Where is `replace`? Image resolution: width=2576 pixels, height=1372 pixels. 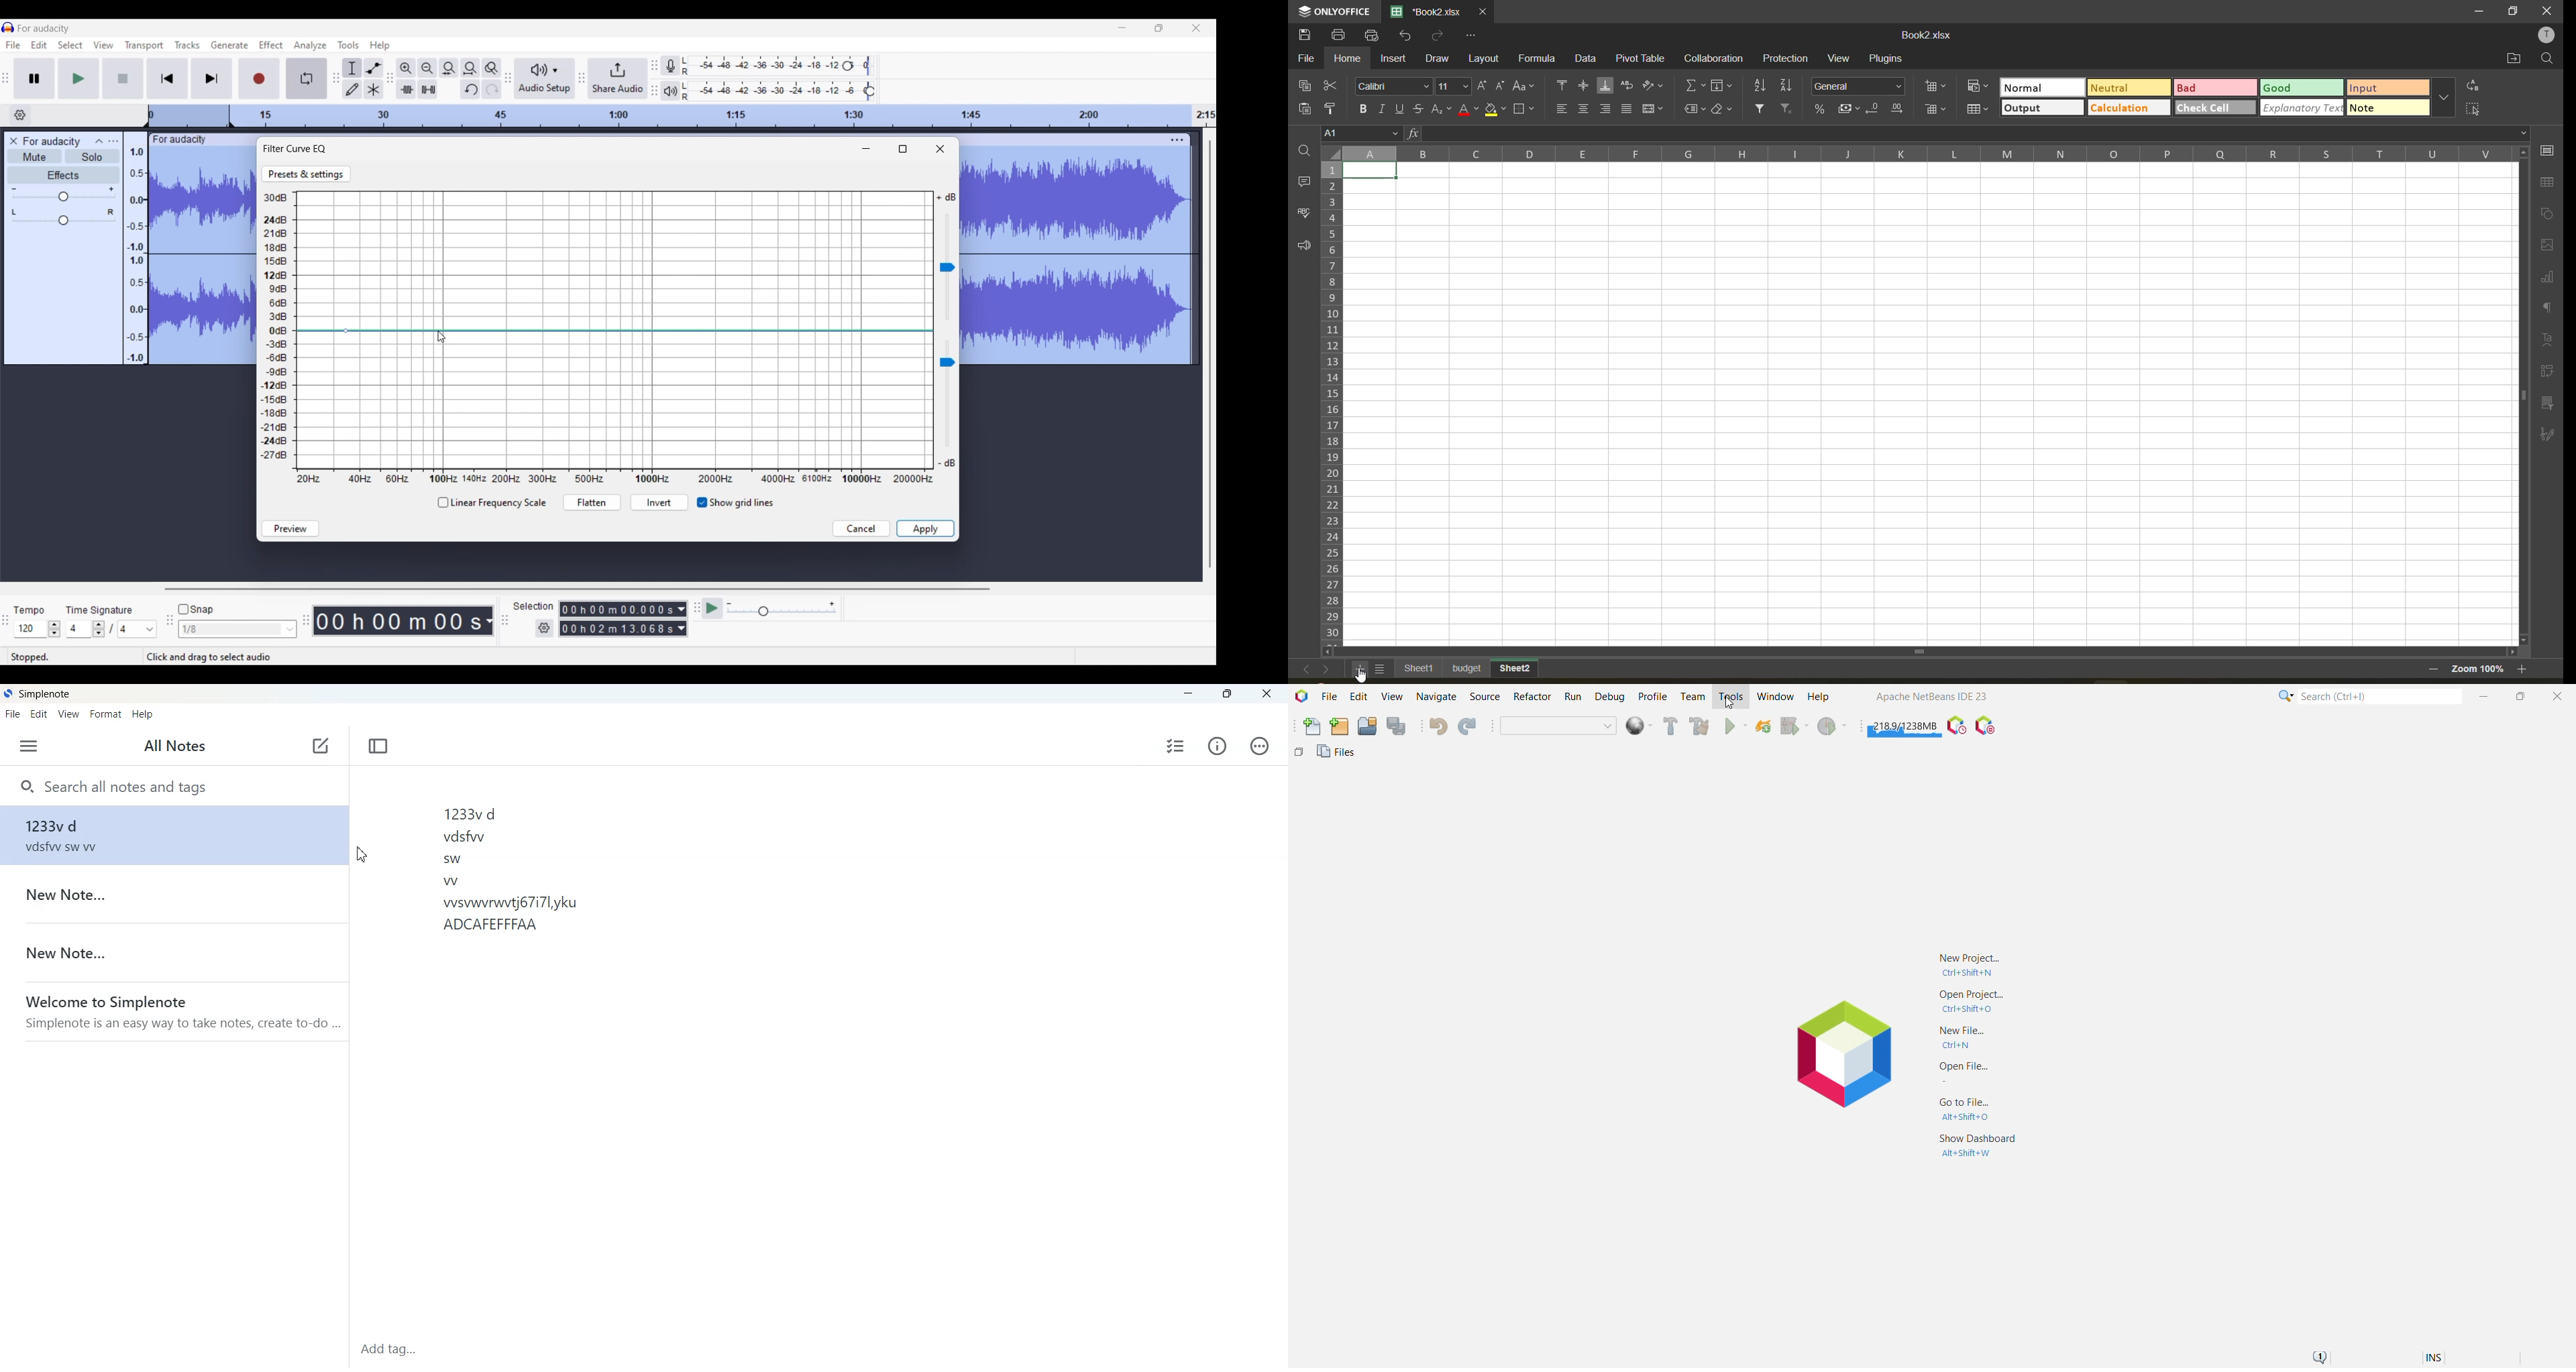 replace is located at coordinates (2476, 84).